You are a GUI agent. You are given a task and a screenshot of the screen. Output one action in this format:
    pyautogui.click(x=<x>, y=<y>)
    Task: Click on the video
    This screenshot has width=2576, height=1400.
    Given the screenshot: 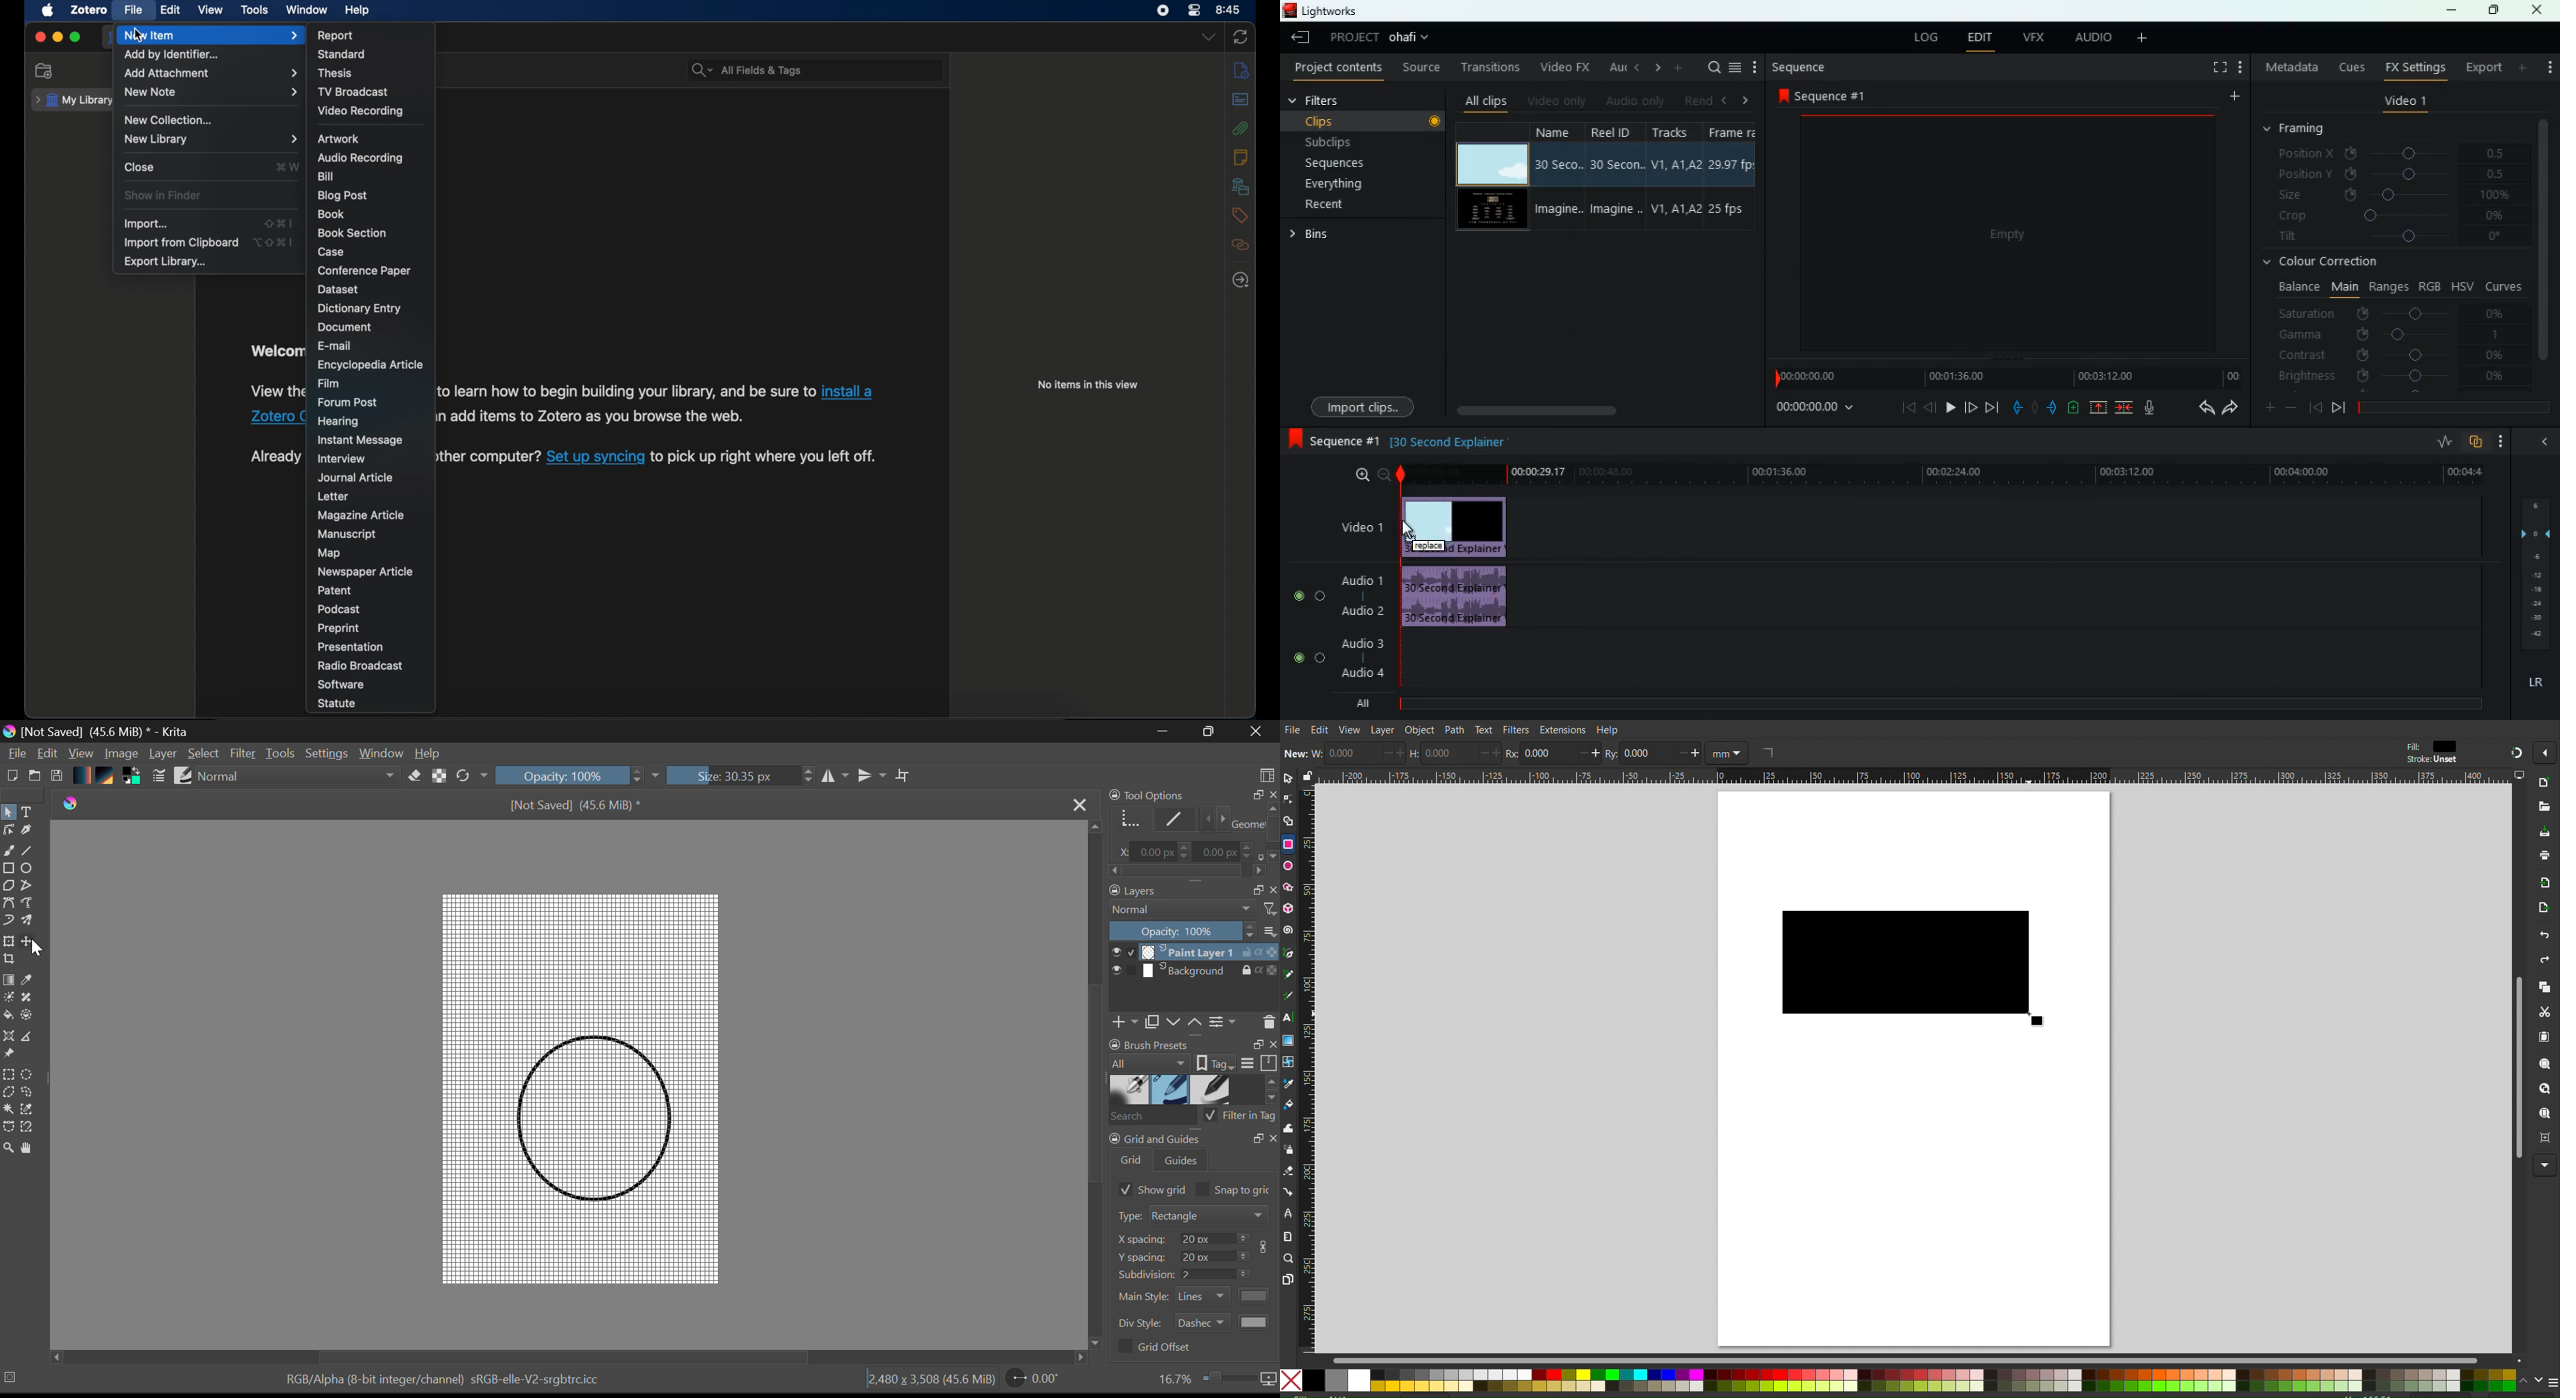 What is the action you would take?
    pyautogui.click(x=1458, y=524)
    